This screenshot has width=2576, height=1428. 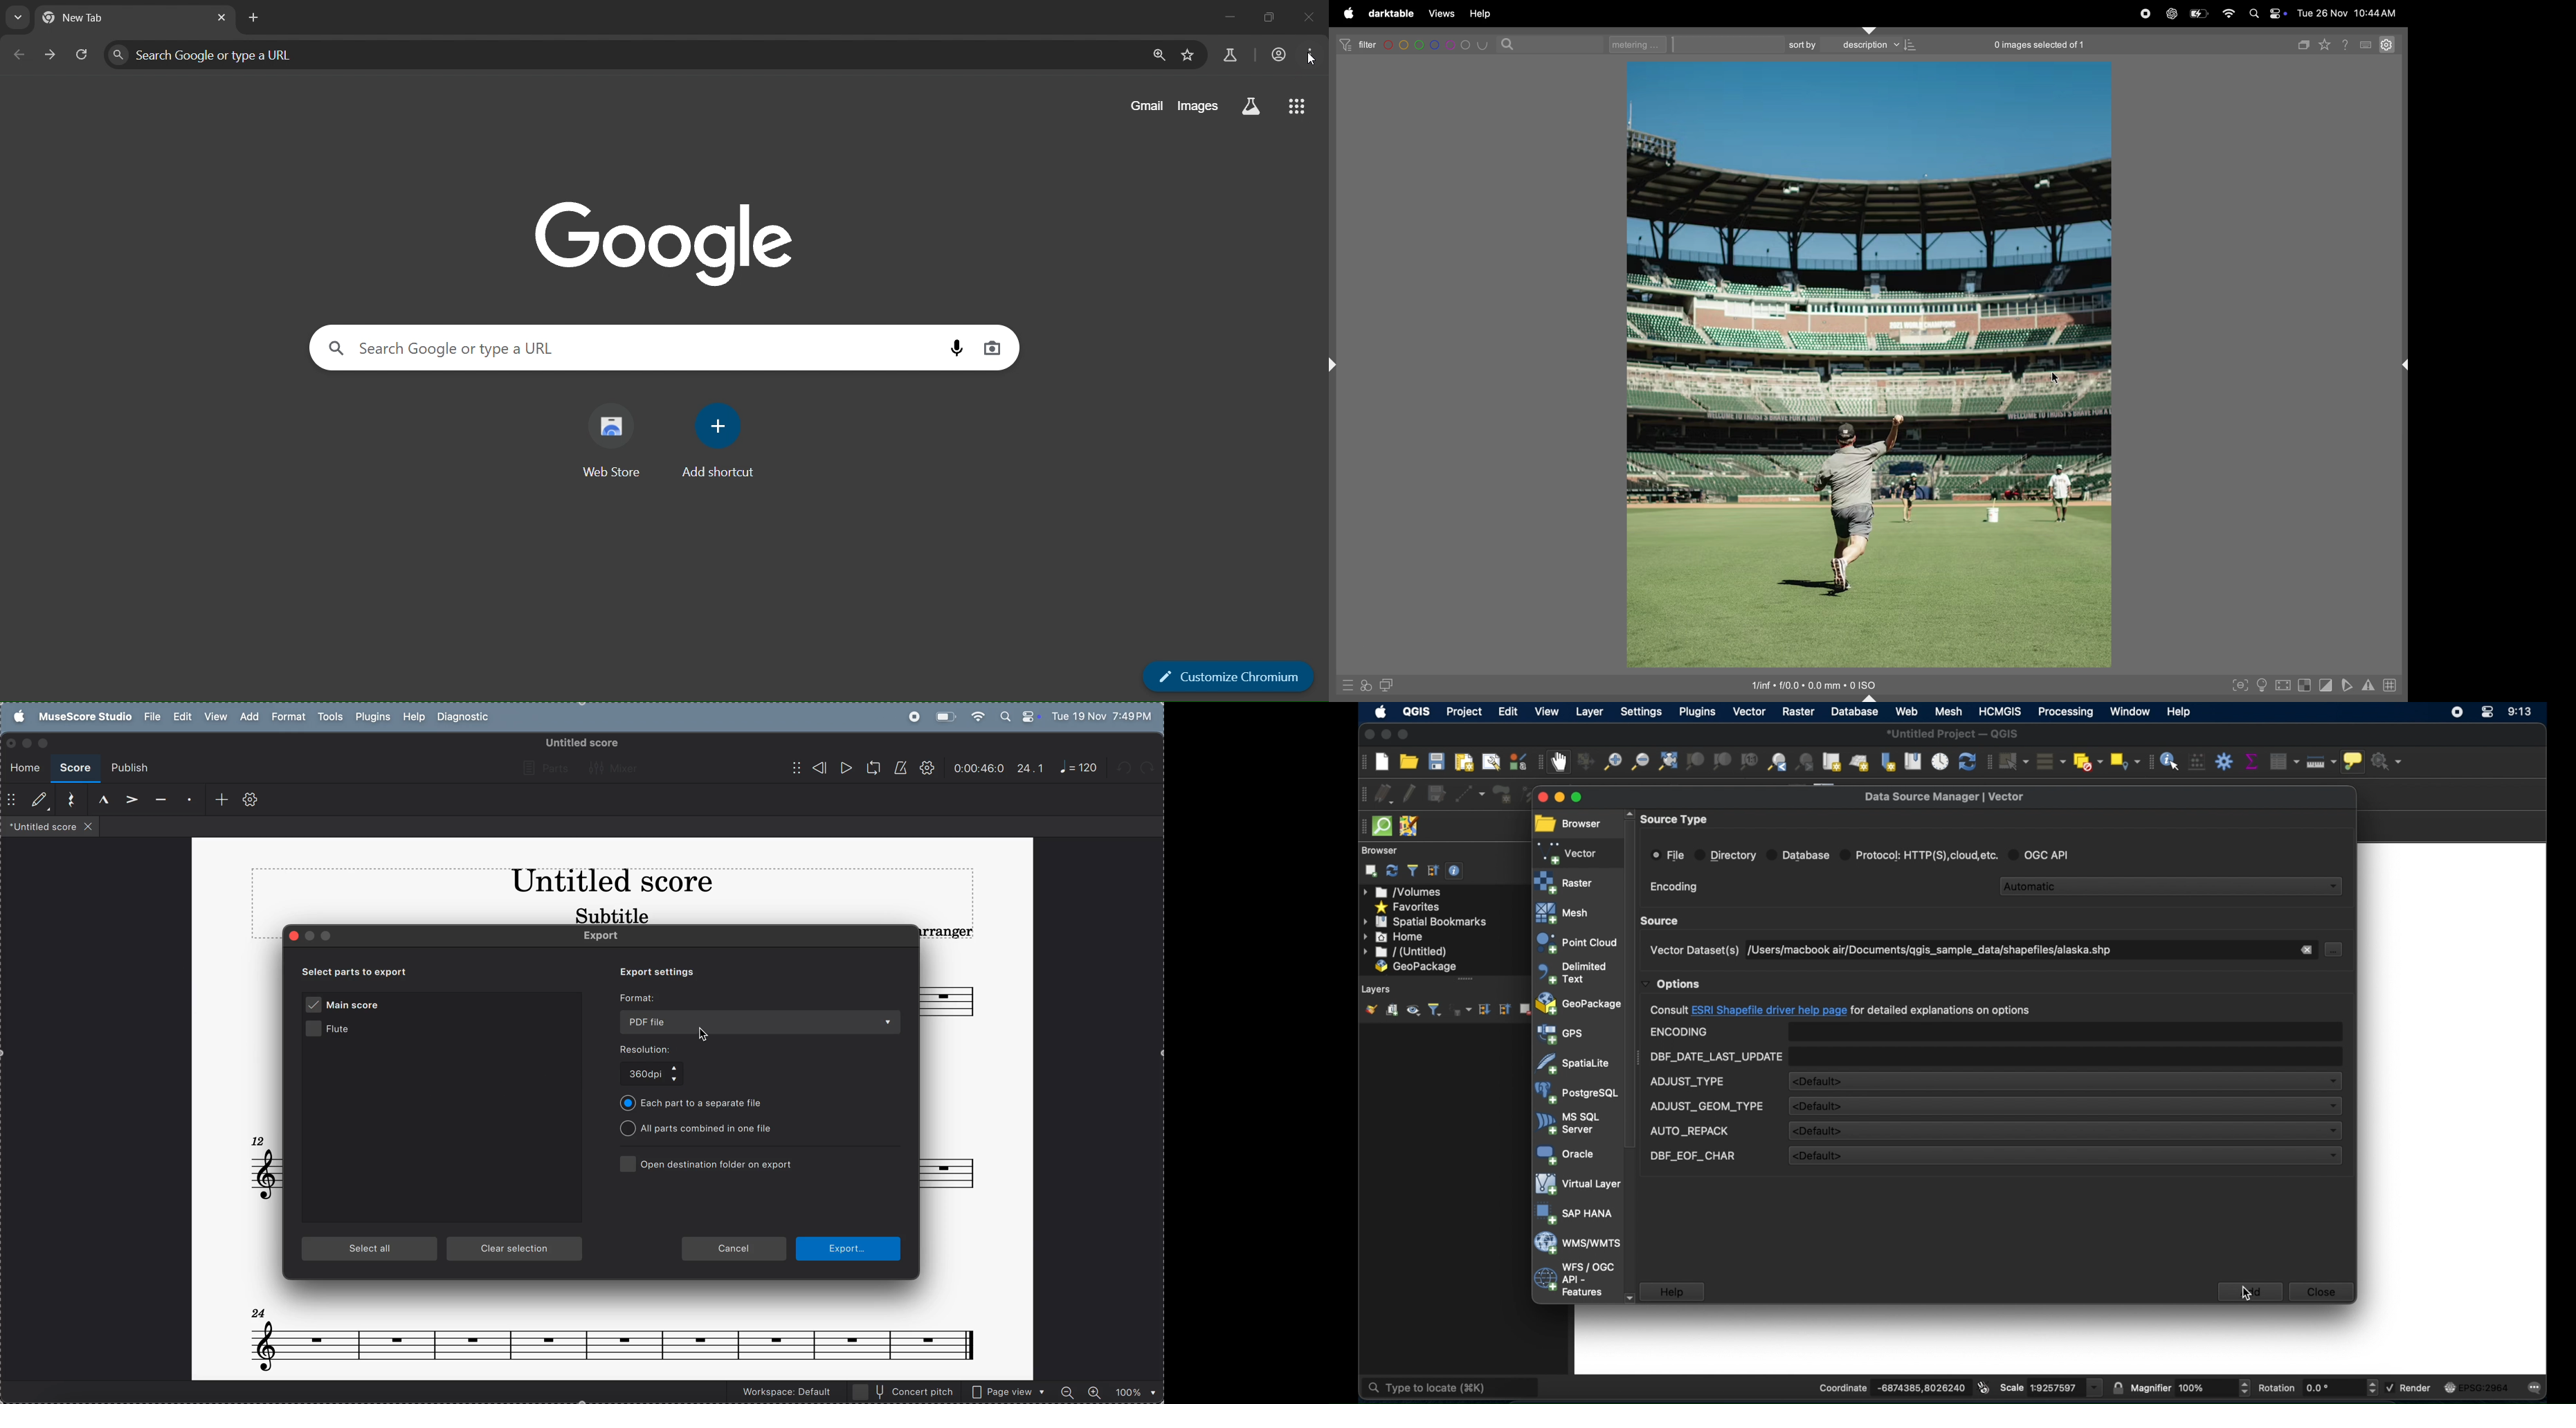 I want to click on 0 images selected, so click(x=2052, y=45).